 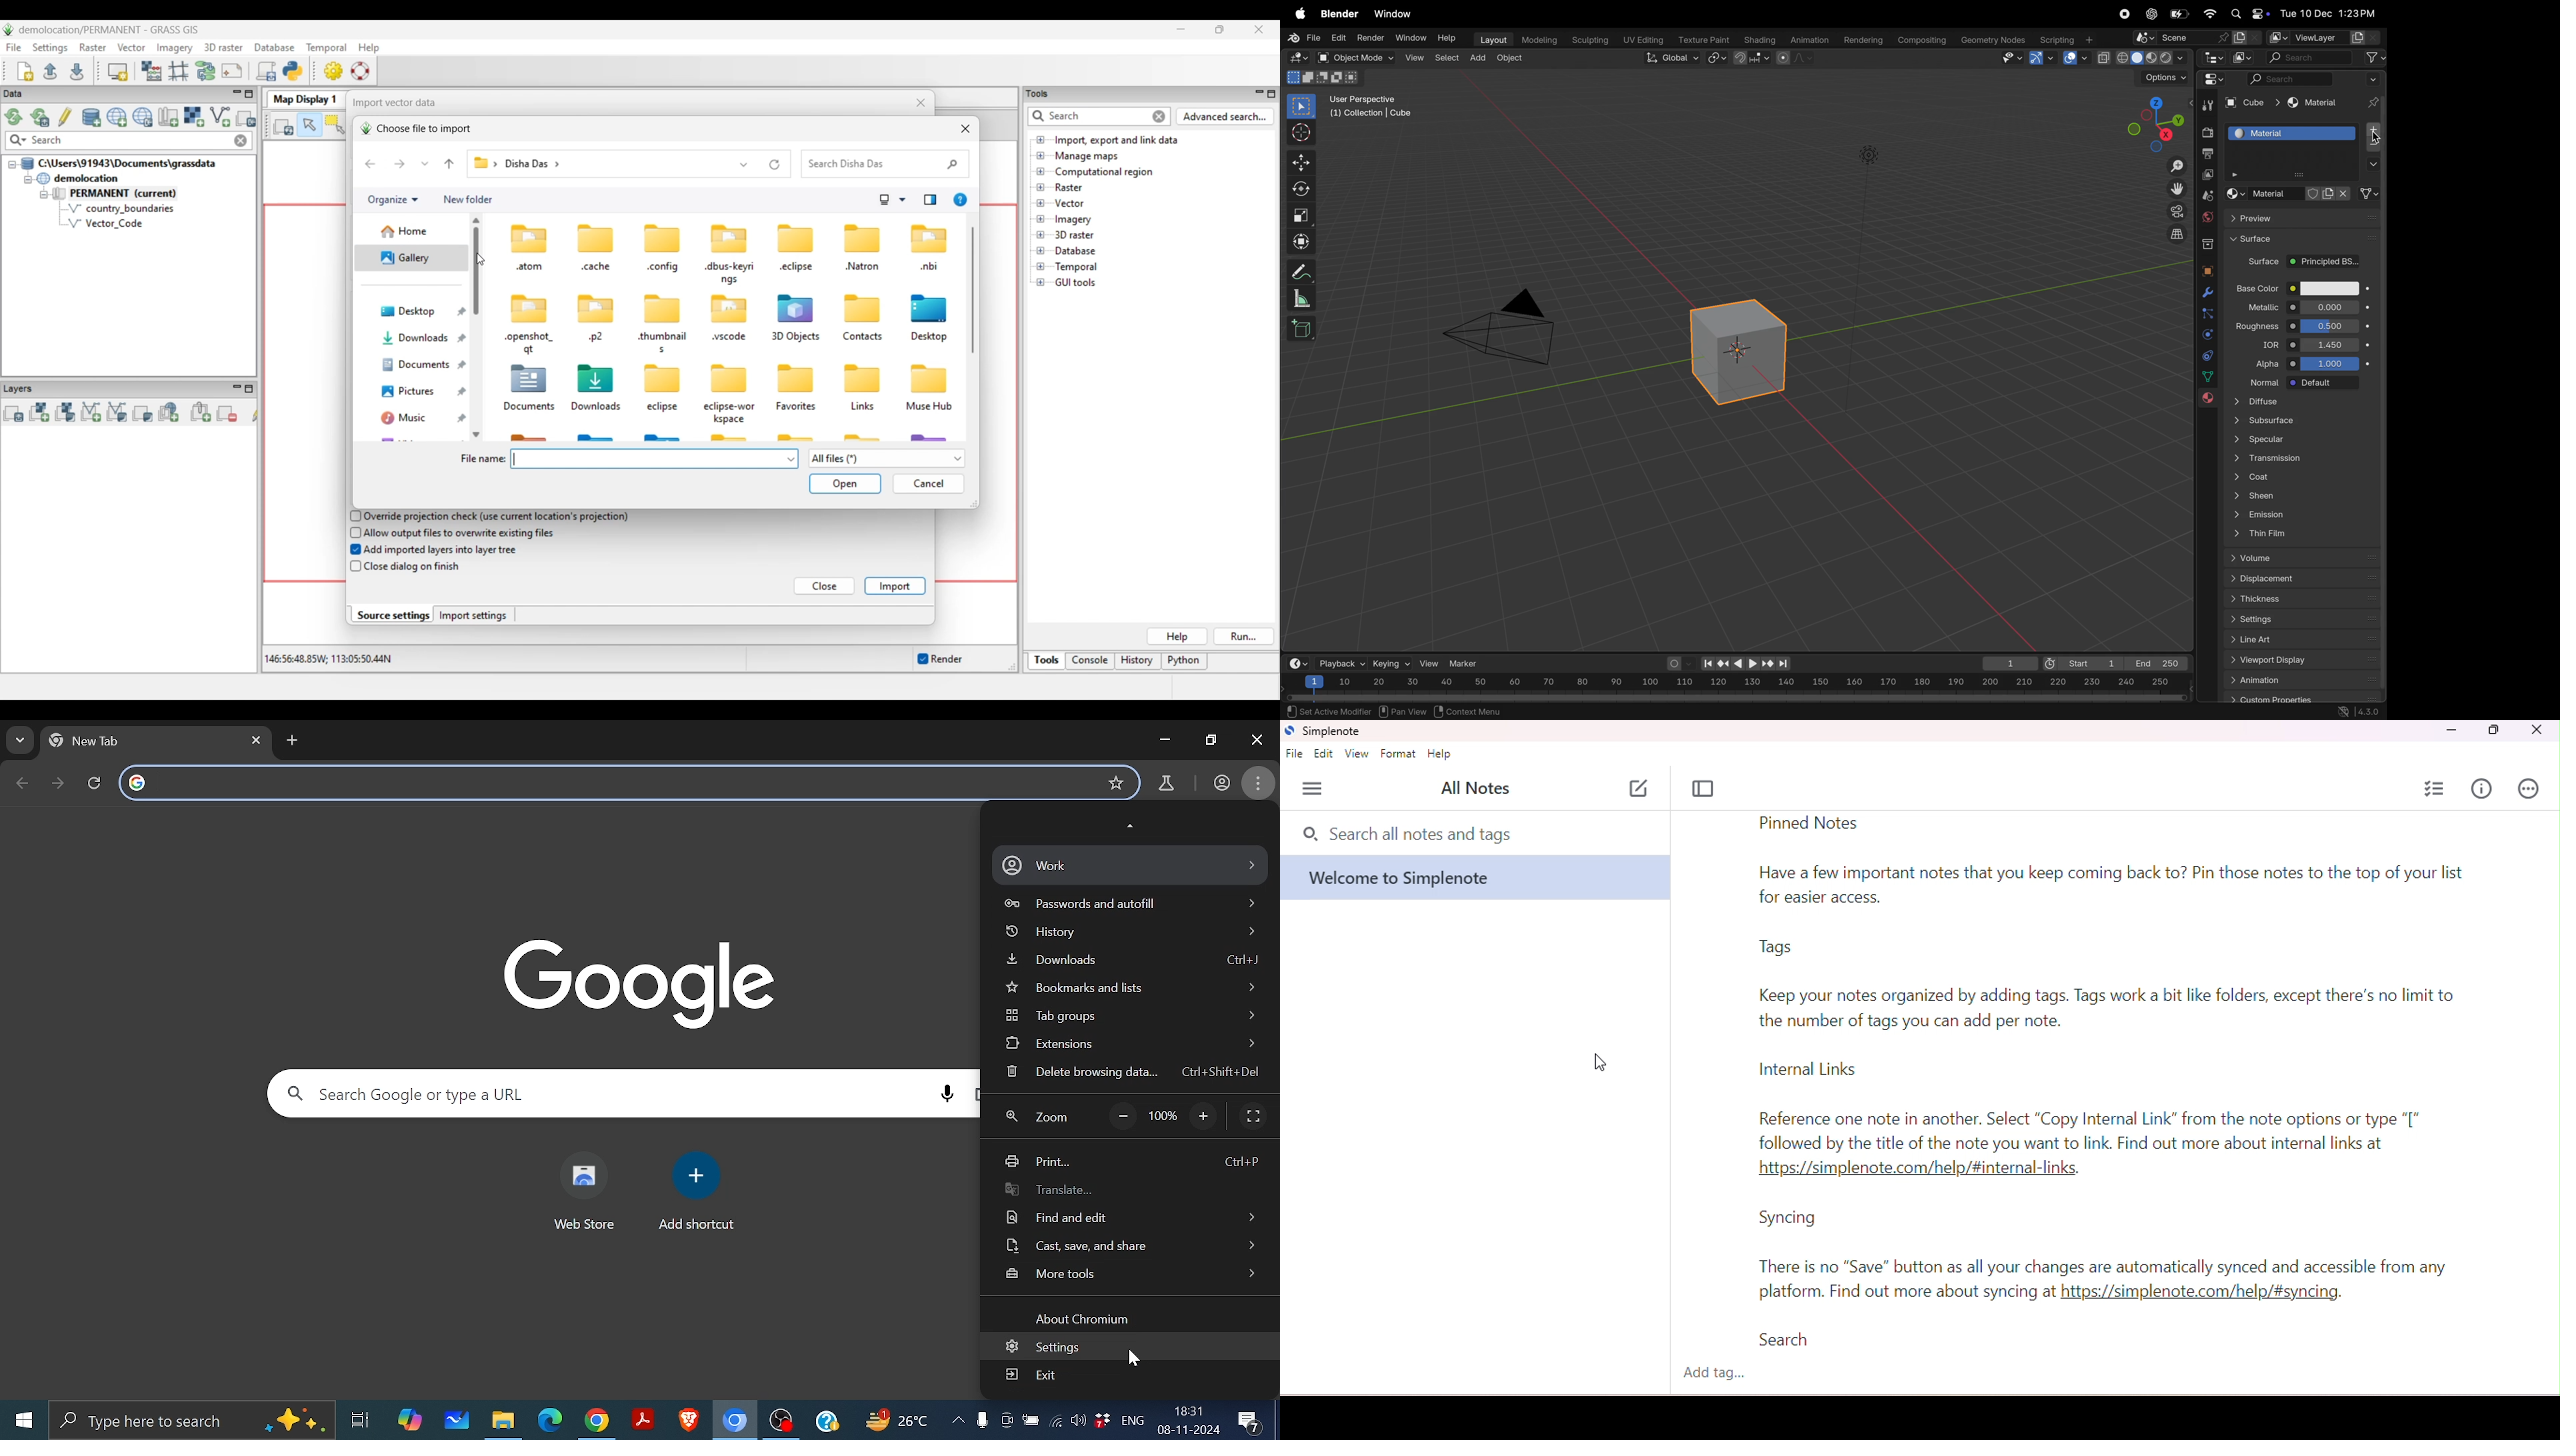 What do you see at coordinates (1705, 789) in the screenshot?
I see `toggle focus mode` at bounding box center [1705, 789].